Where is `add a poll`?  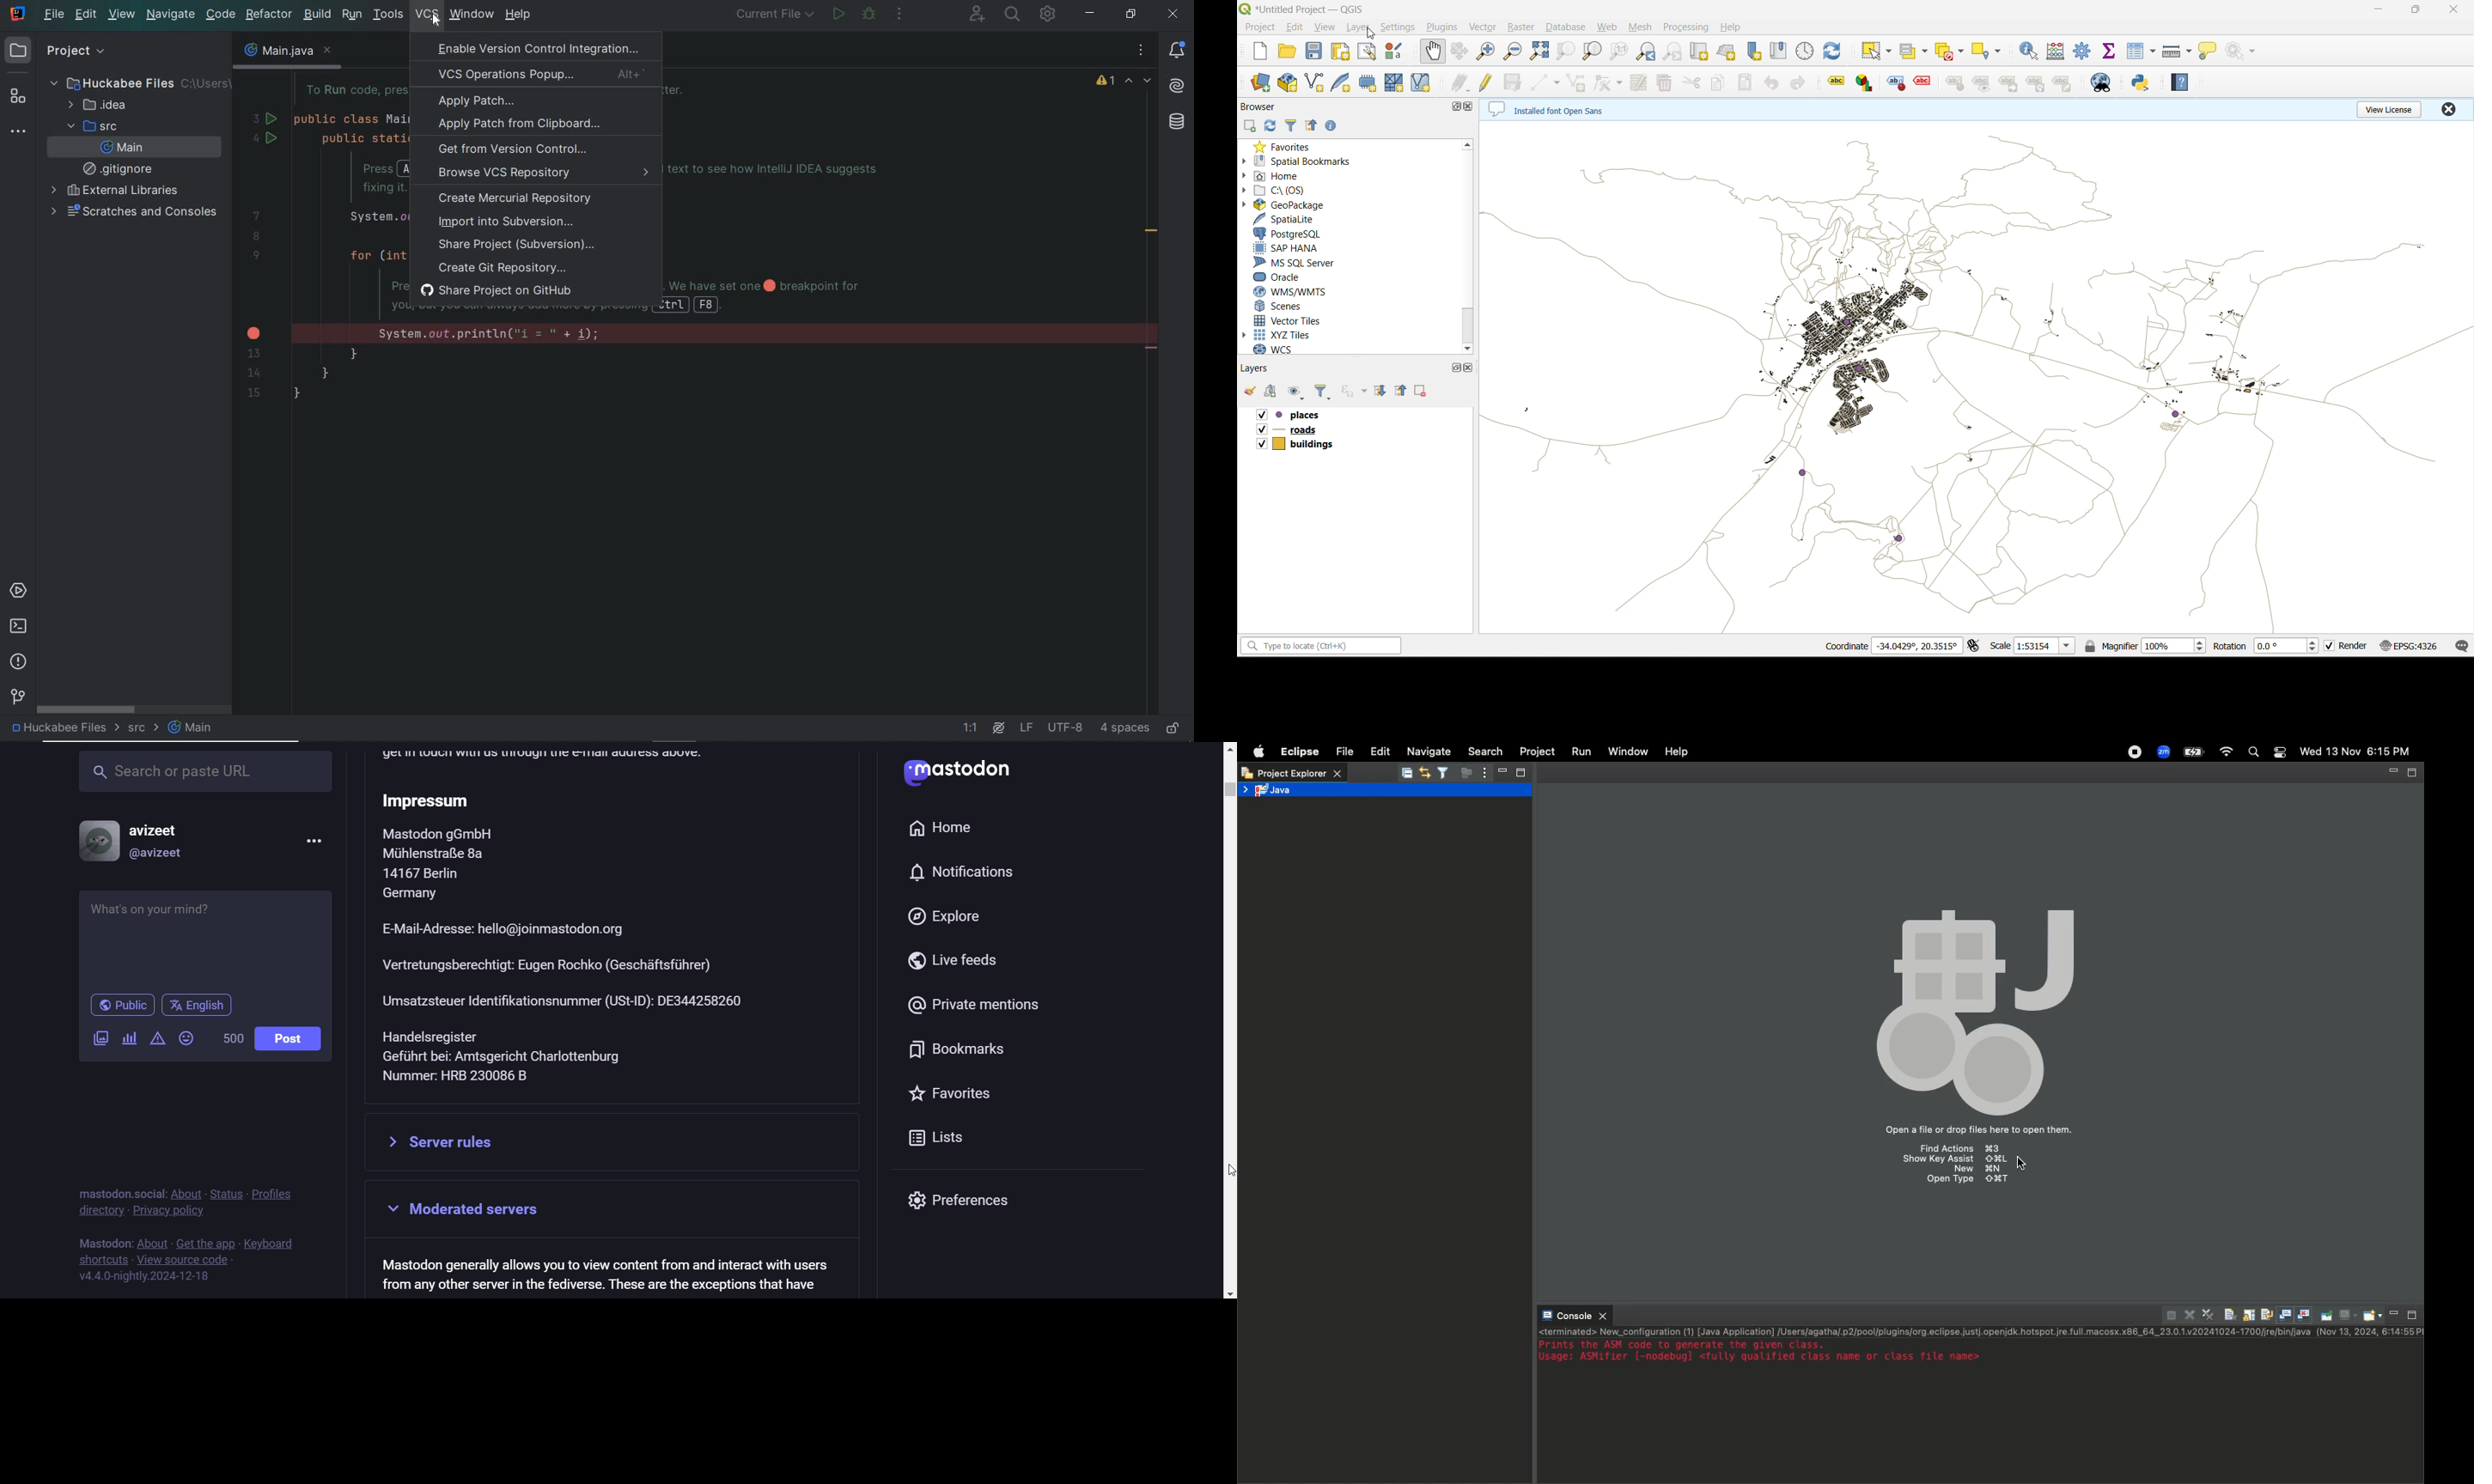
add a poll is located at coordinates (127, 1039).